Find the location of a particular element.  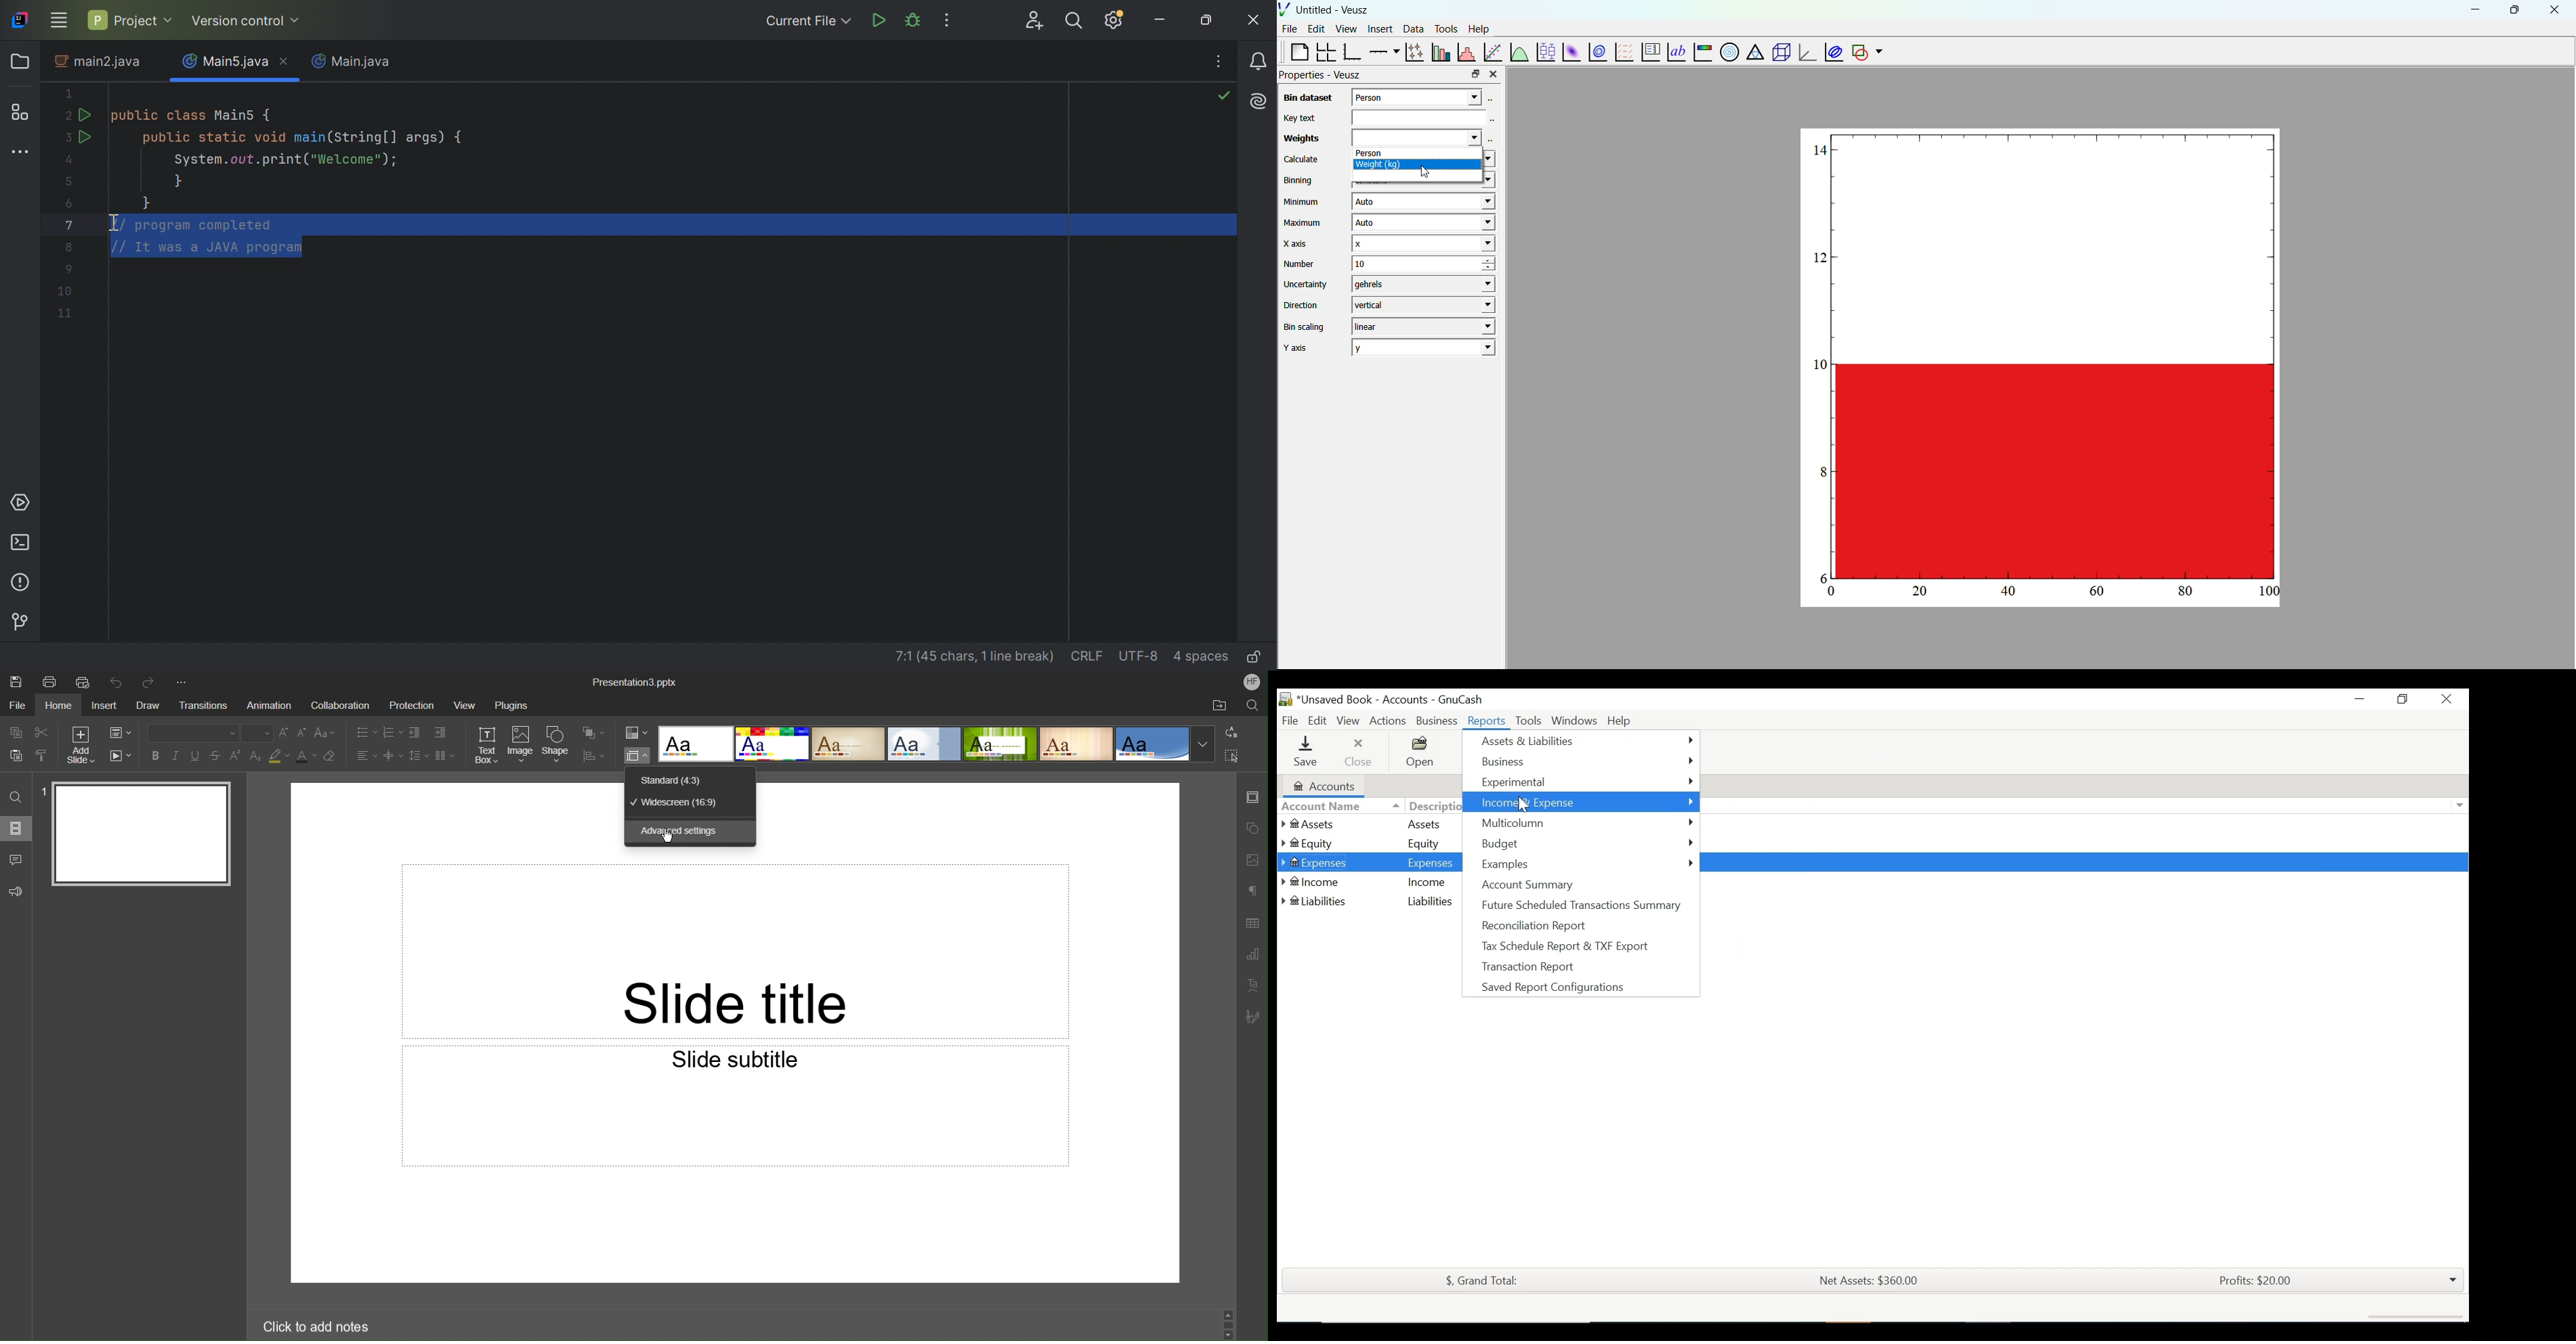

Standard(4:3) is located at coordinates (671, 780).